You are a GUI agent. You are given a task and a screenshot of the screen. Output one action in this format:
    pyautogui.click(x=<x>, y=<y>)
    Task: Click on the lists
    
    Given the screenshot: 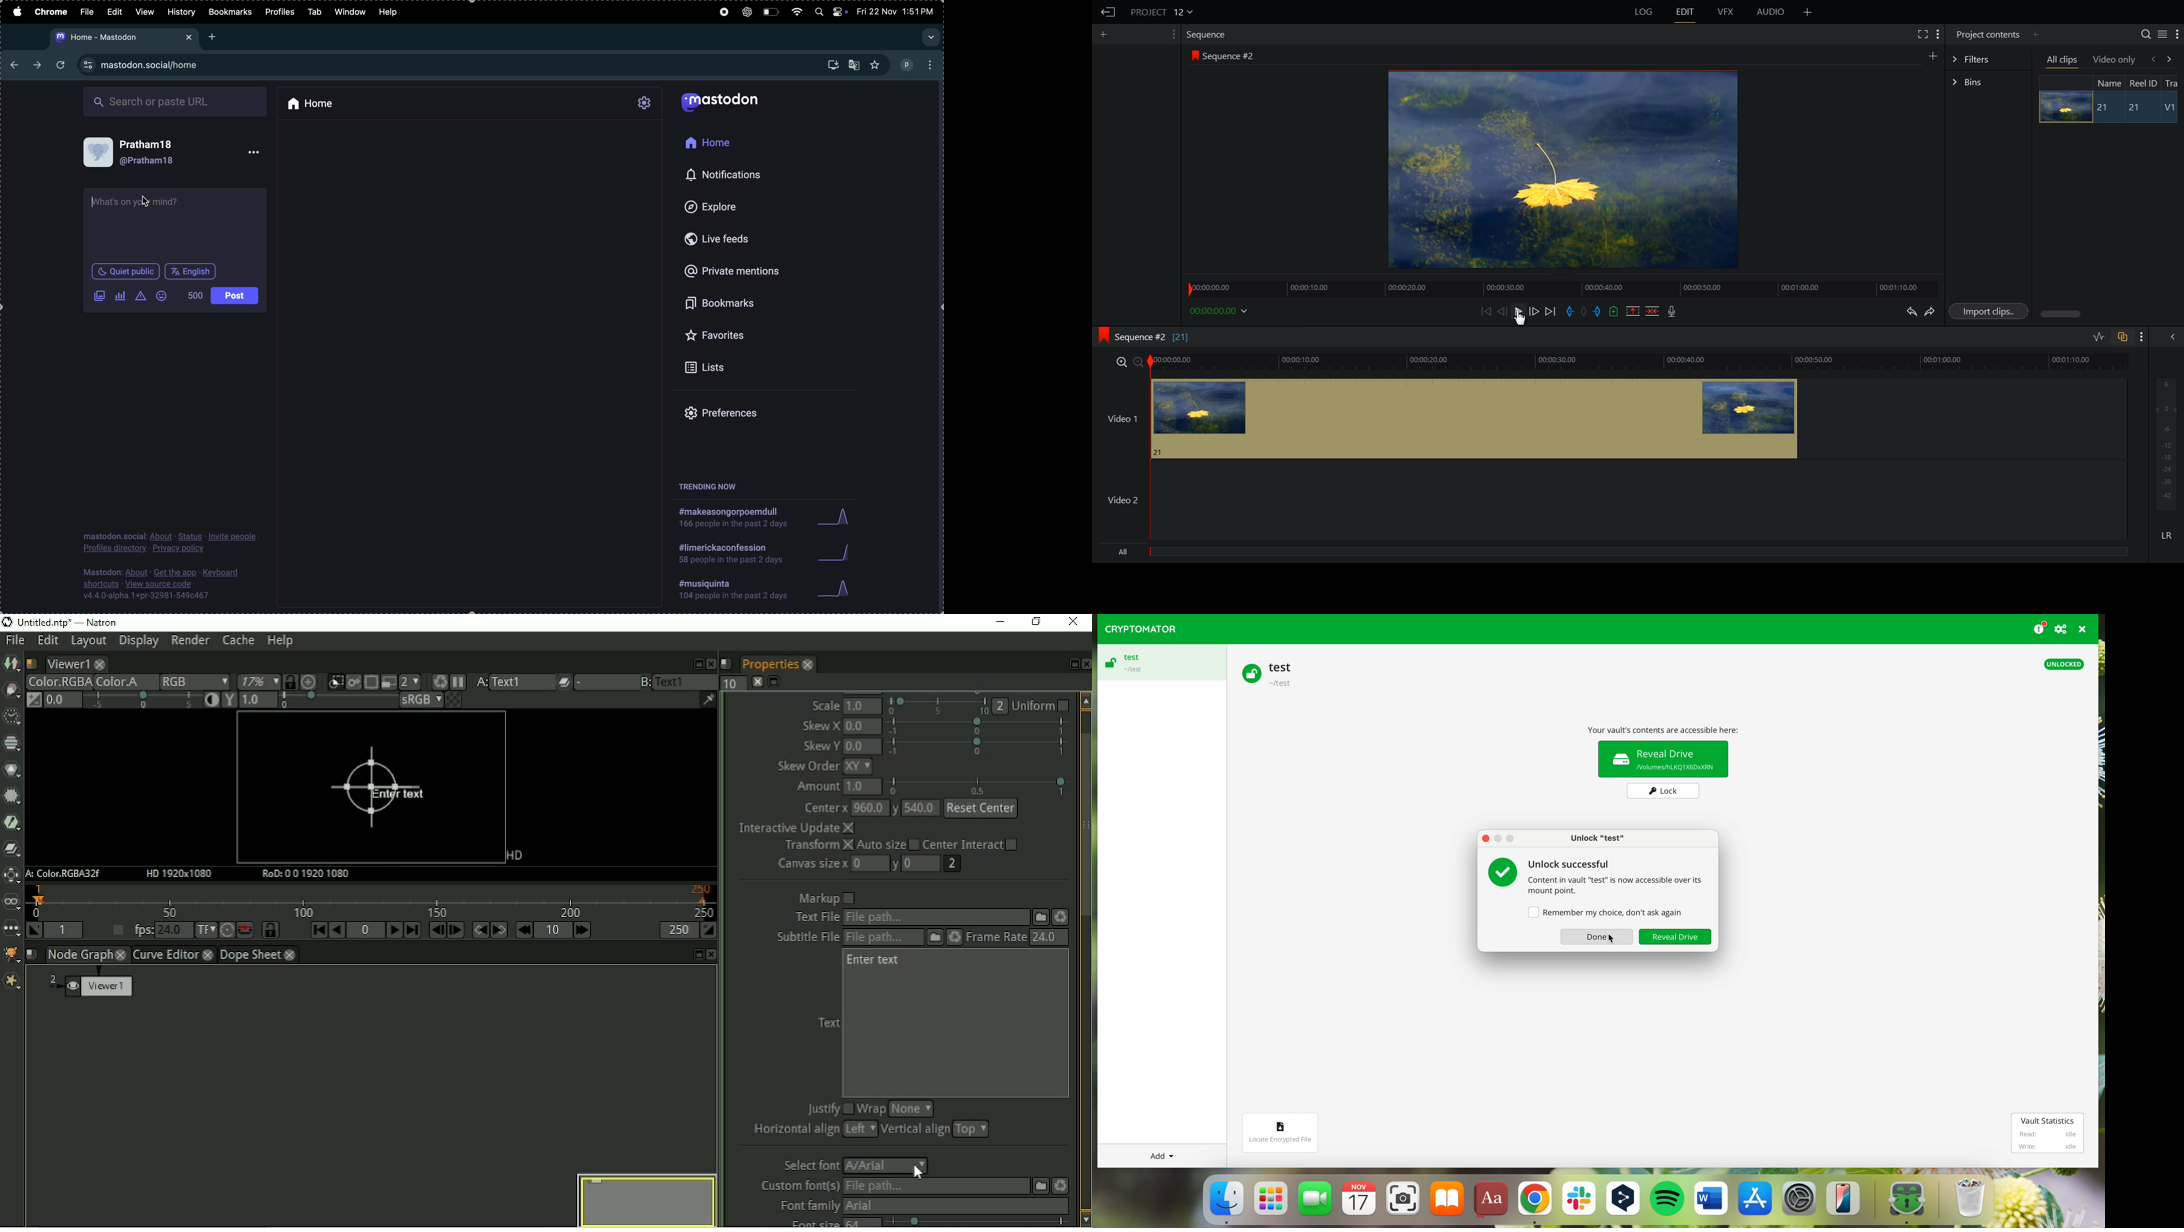 What is the action you would take?
    pyautogui.click(x=737, y=368)
    